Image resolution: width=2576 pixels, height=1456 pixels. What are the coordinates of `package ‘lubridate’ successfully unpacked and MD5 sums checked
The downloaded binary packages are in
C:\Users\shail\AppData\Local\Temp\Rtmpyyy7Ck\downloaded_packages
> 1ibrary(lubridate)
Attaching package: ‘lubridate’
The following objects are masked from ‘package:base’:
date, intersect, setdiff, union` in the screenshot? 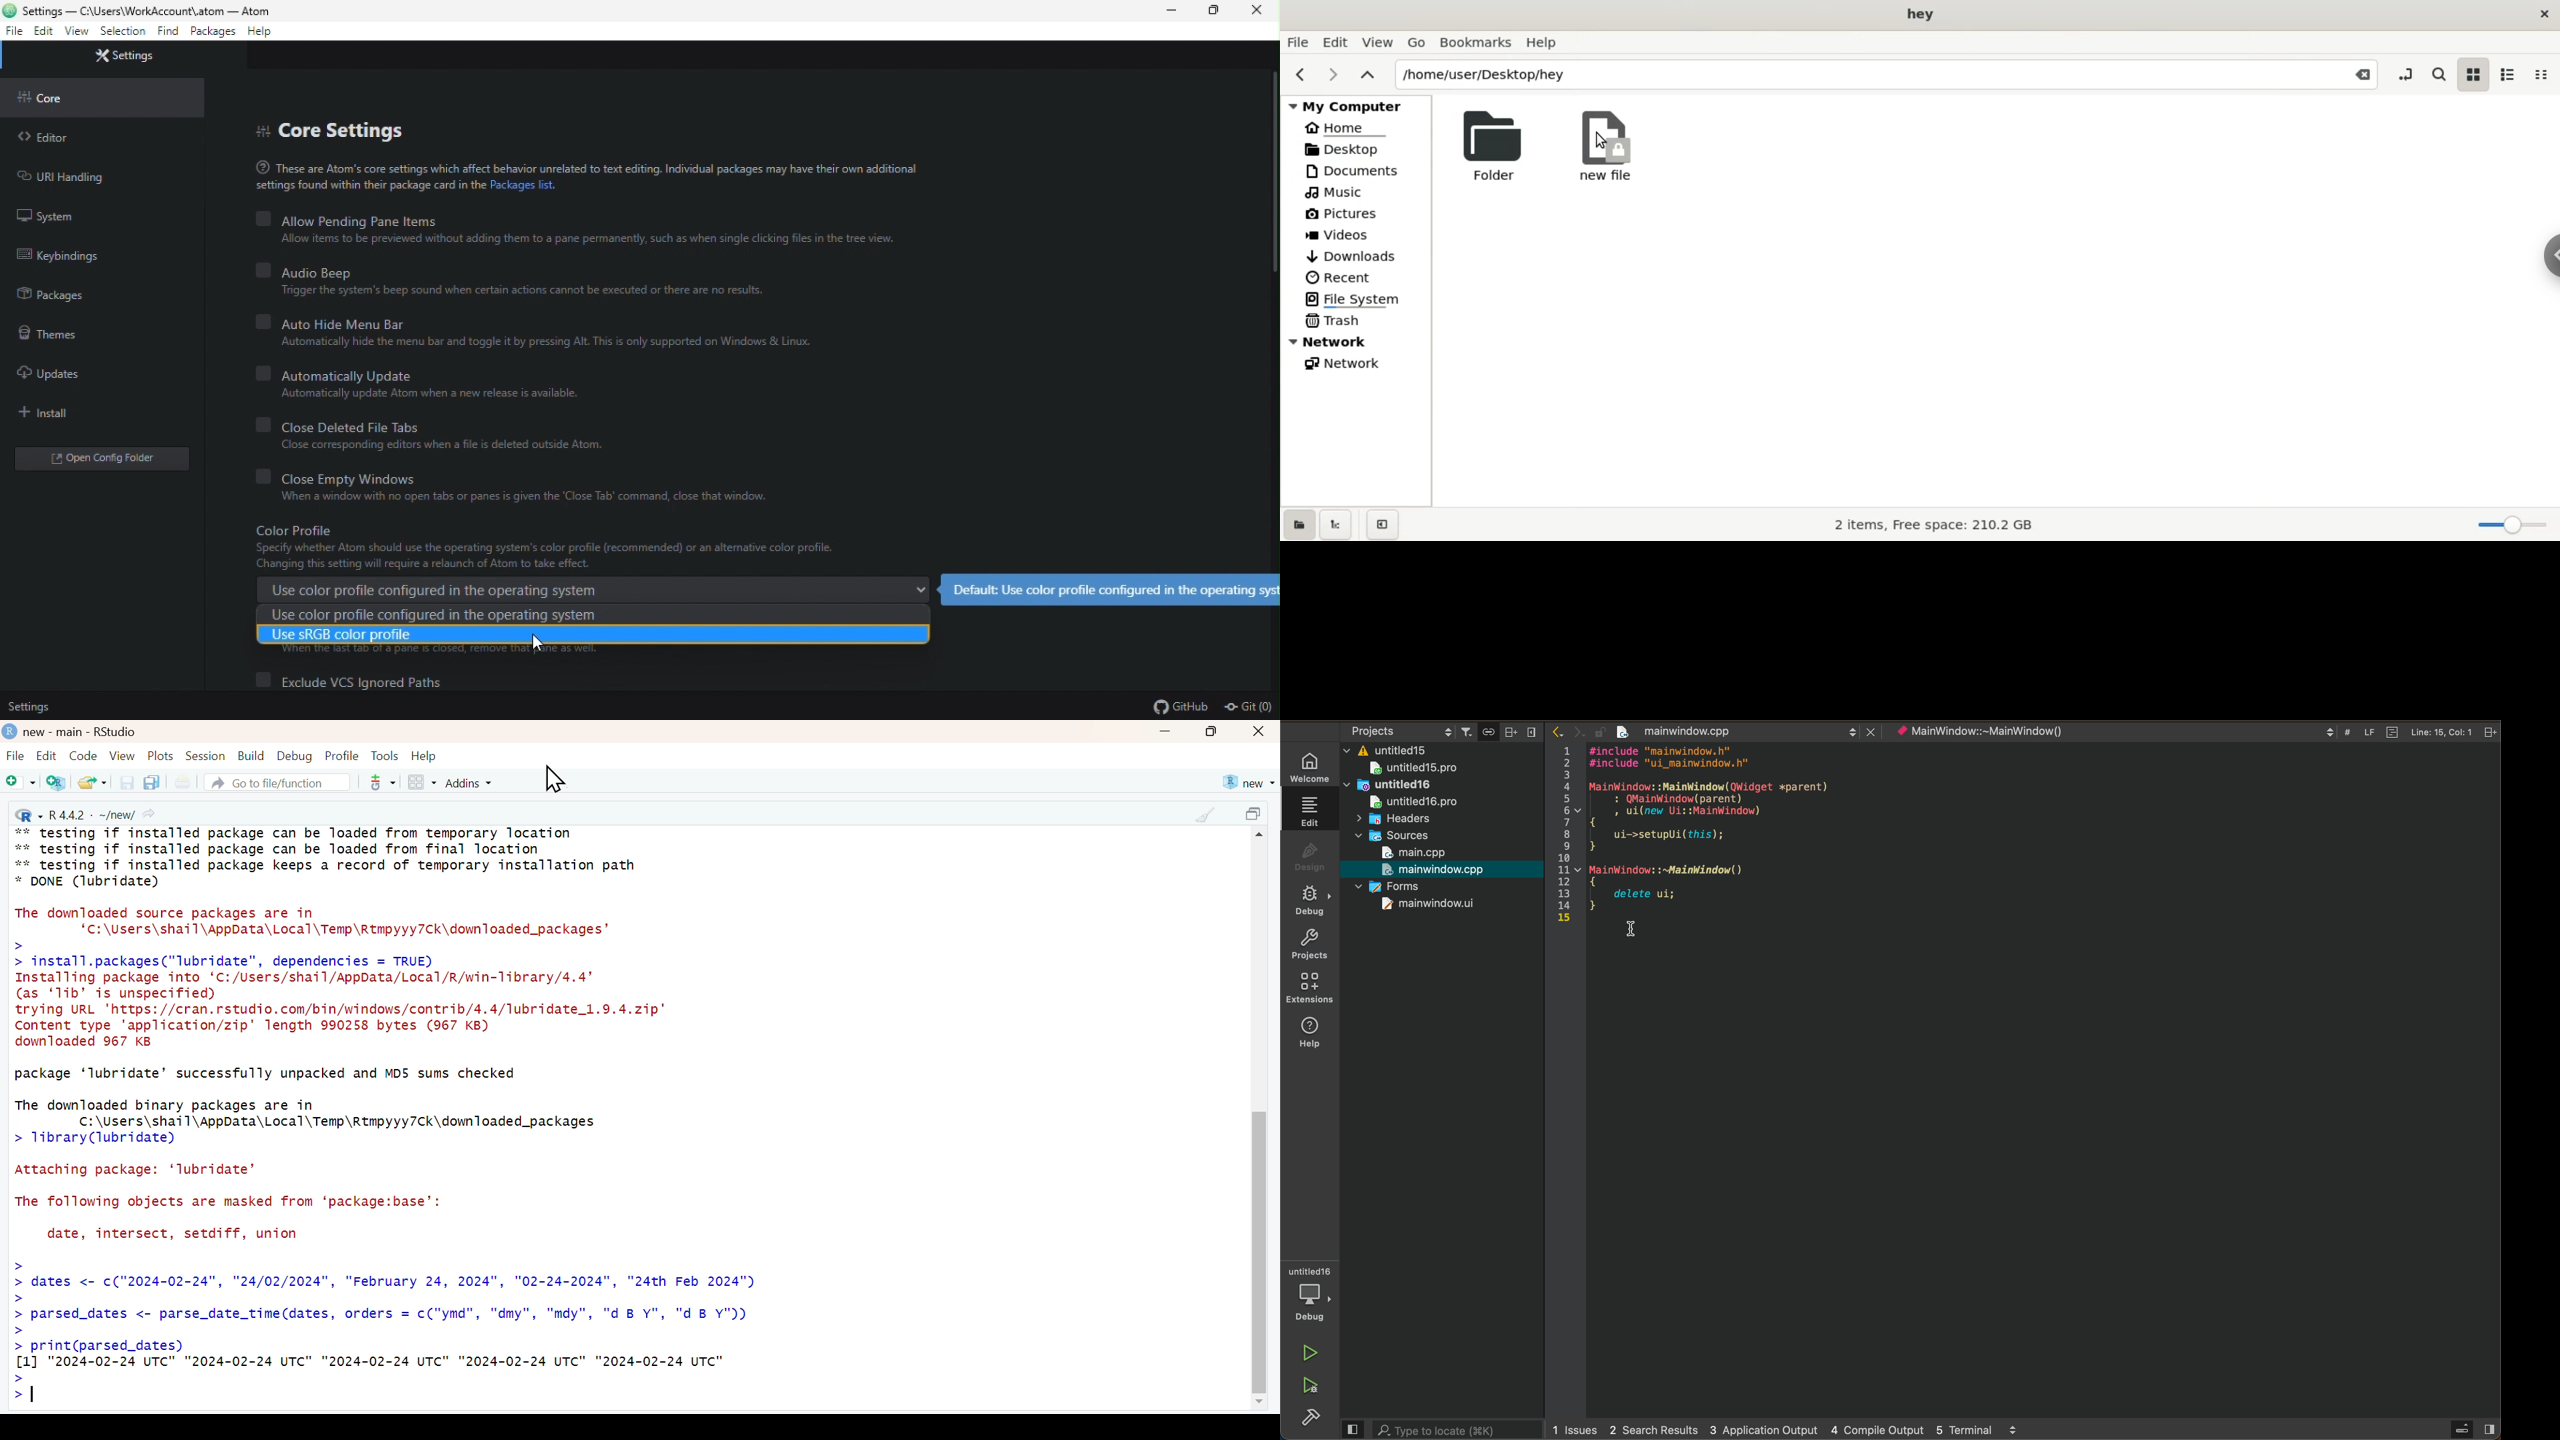 It's located at (311, 1154).